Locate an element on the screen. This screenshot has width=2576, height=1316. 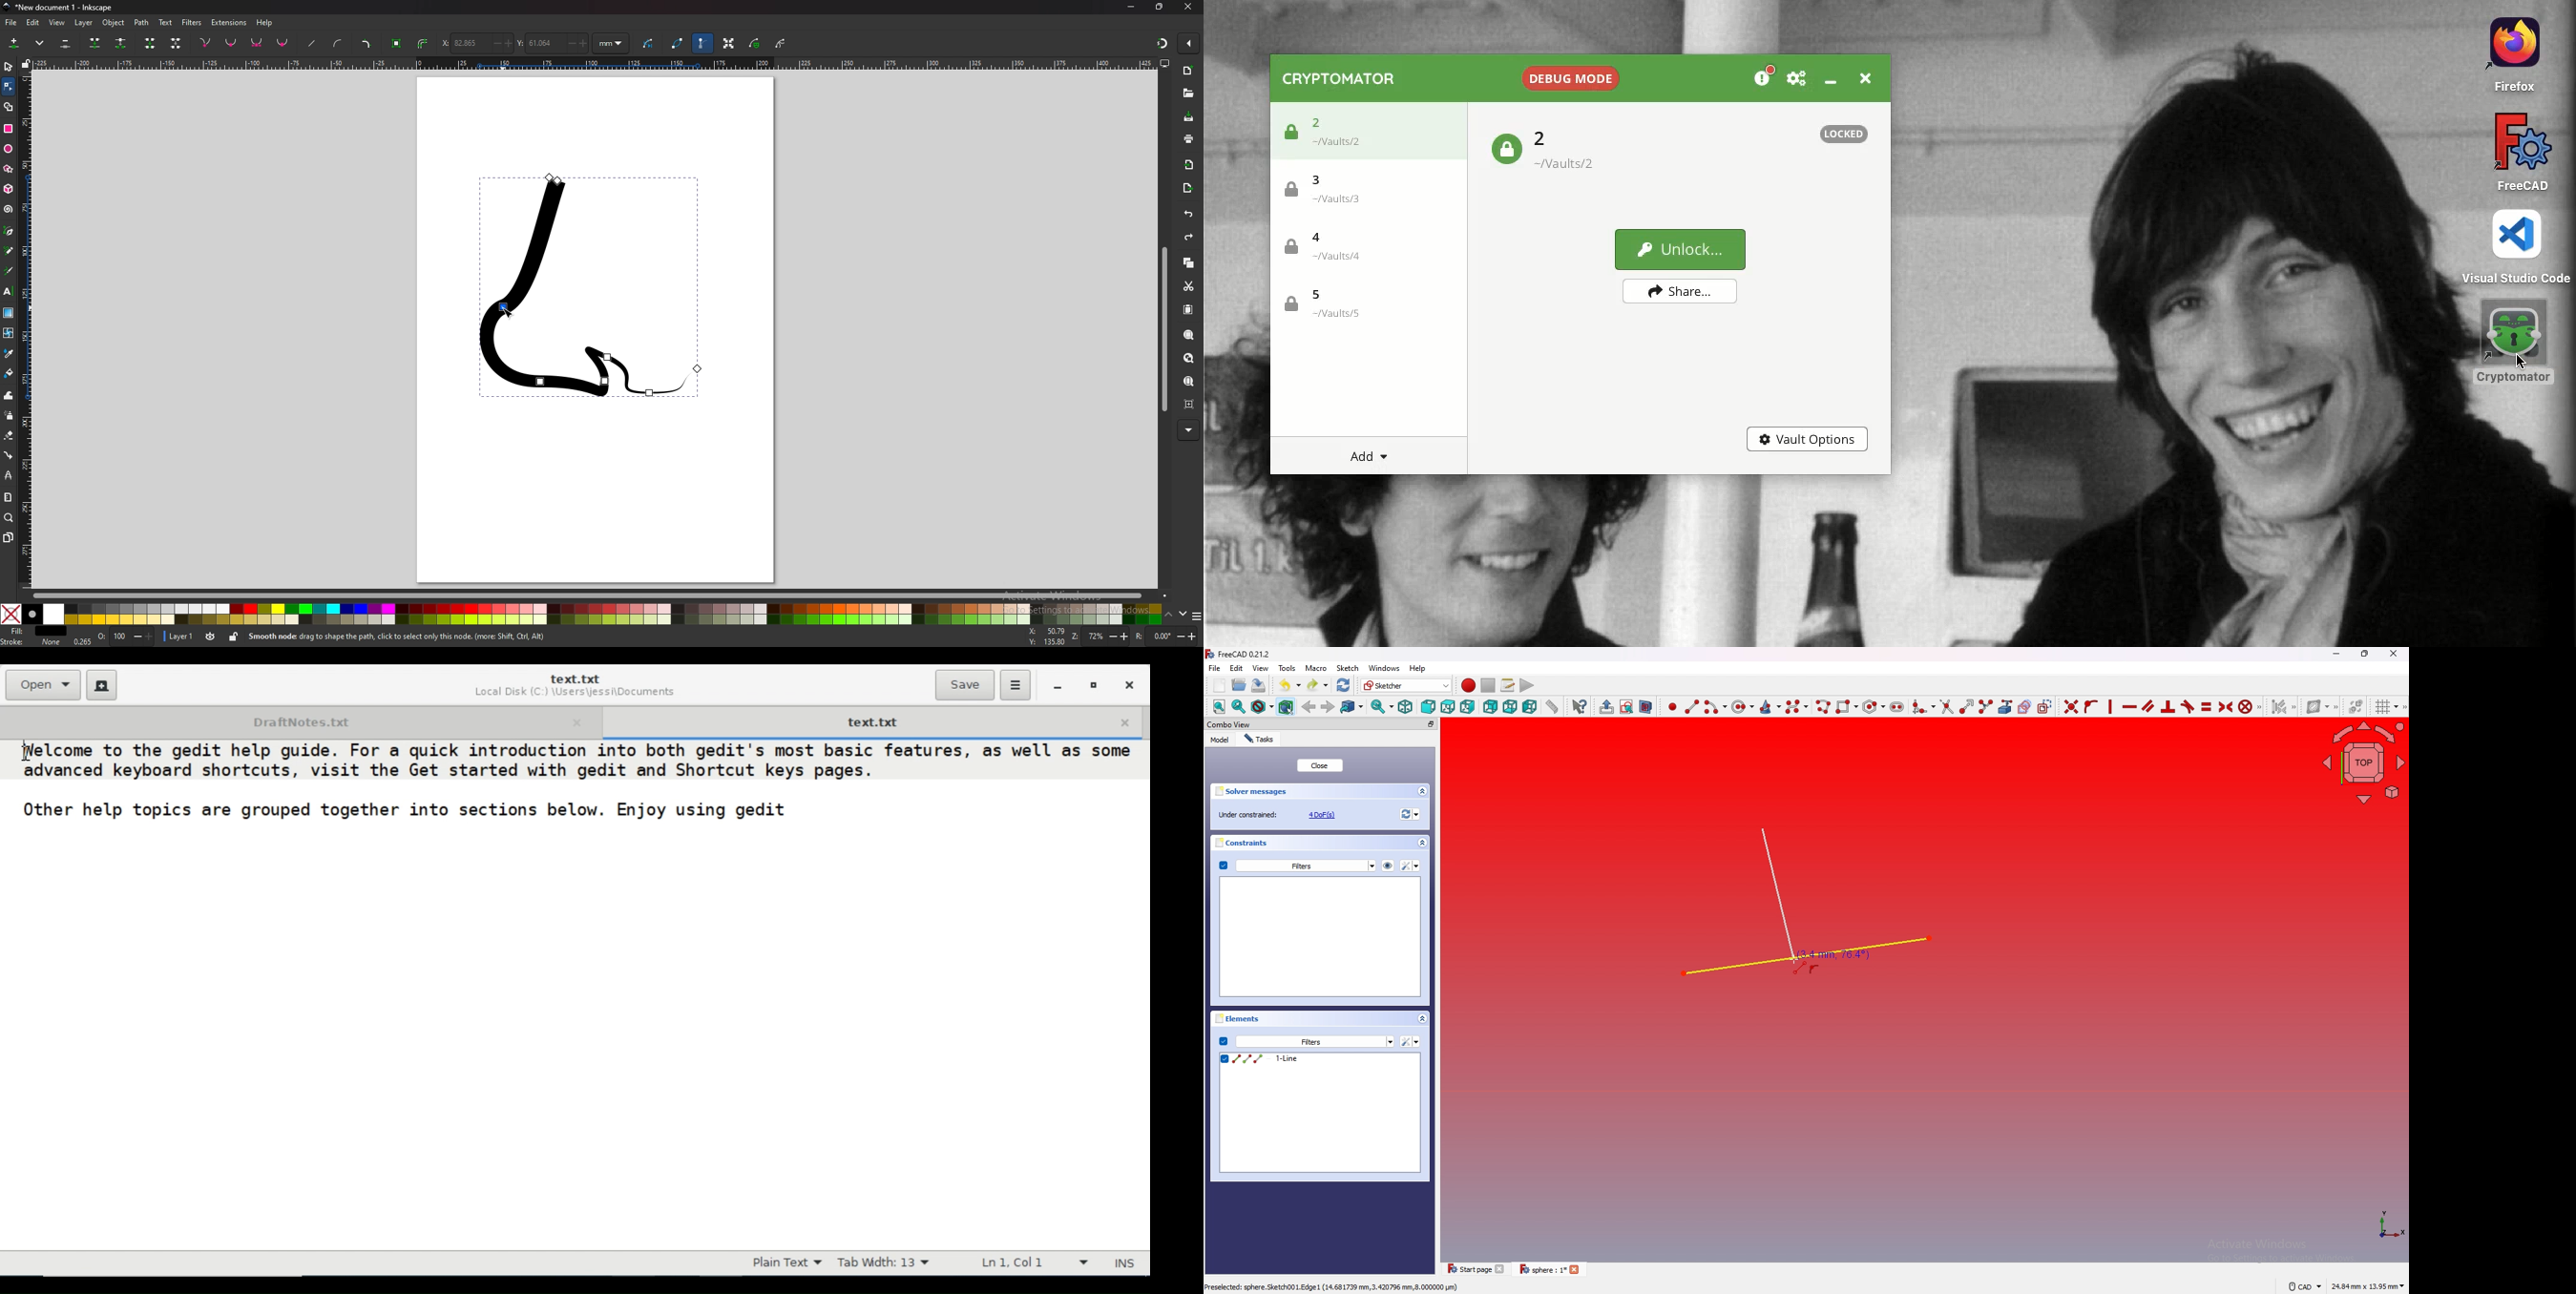
Measure distance is located at coordinates (1552, 706).